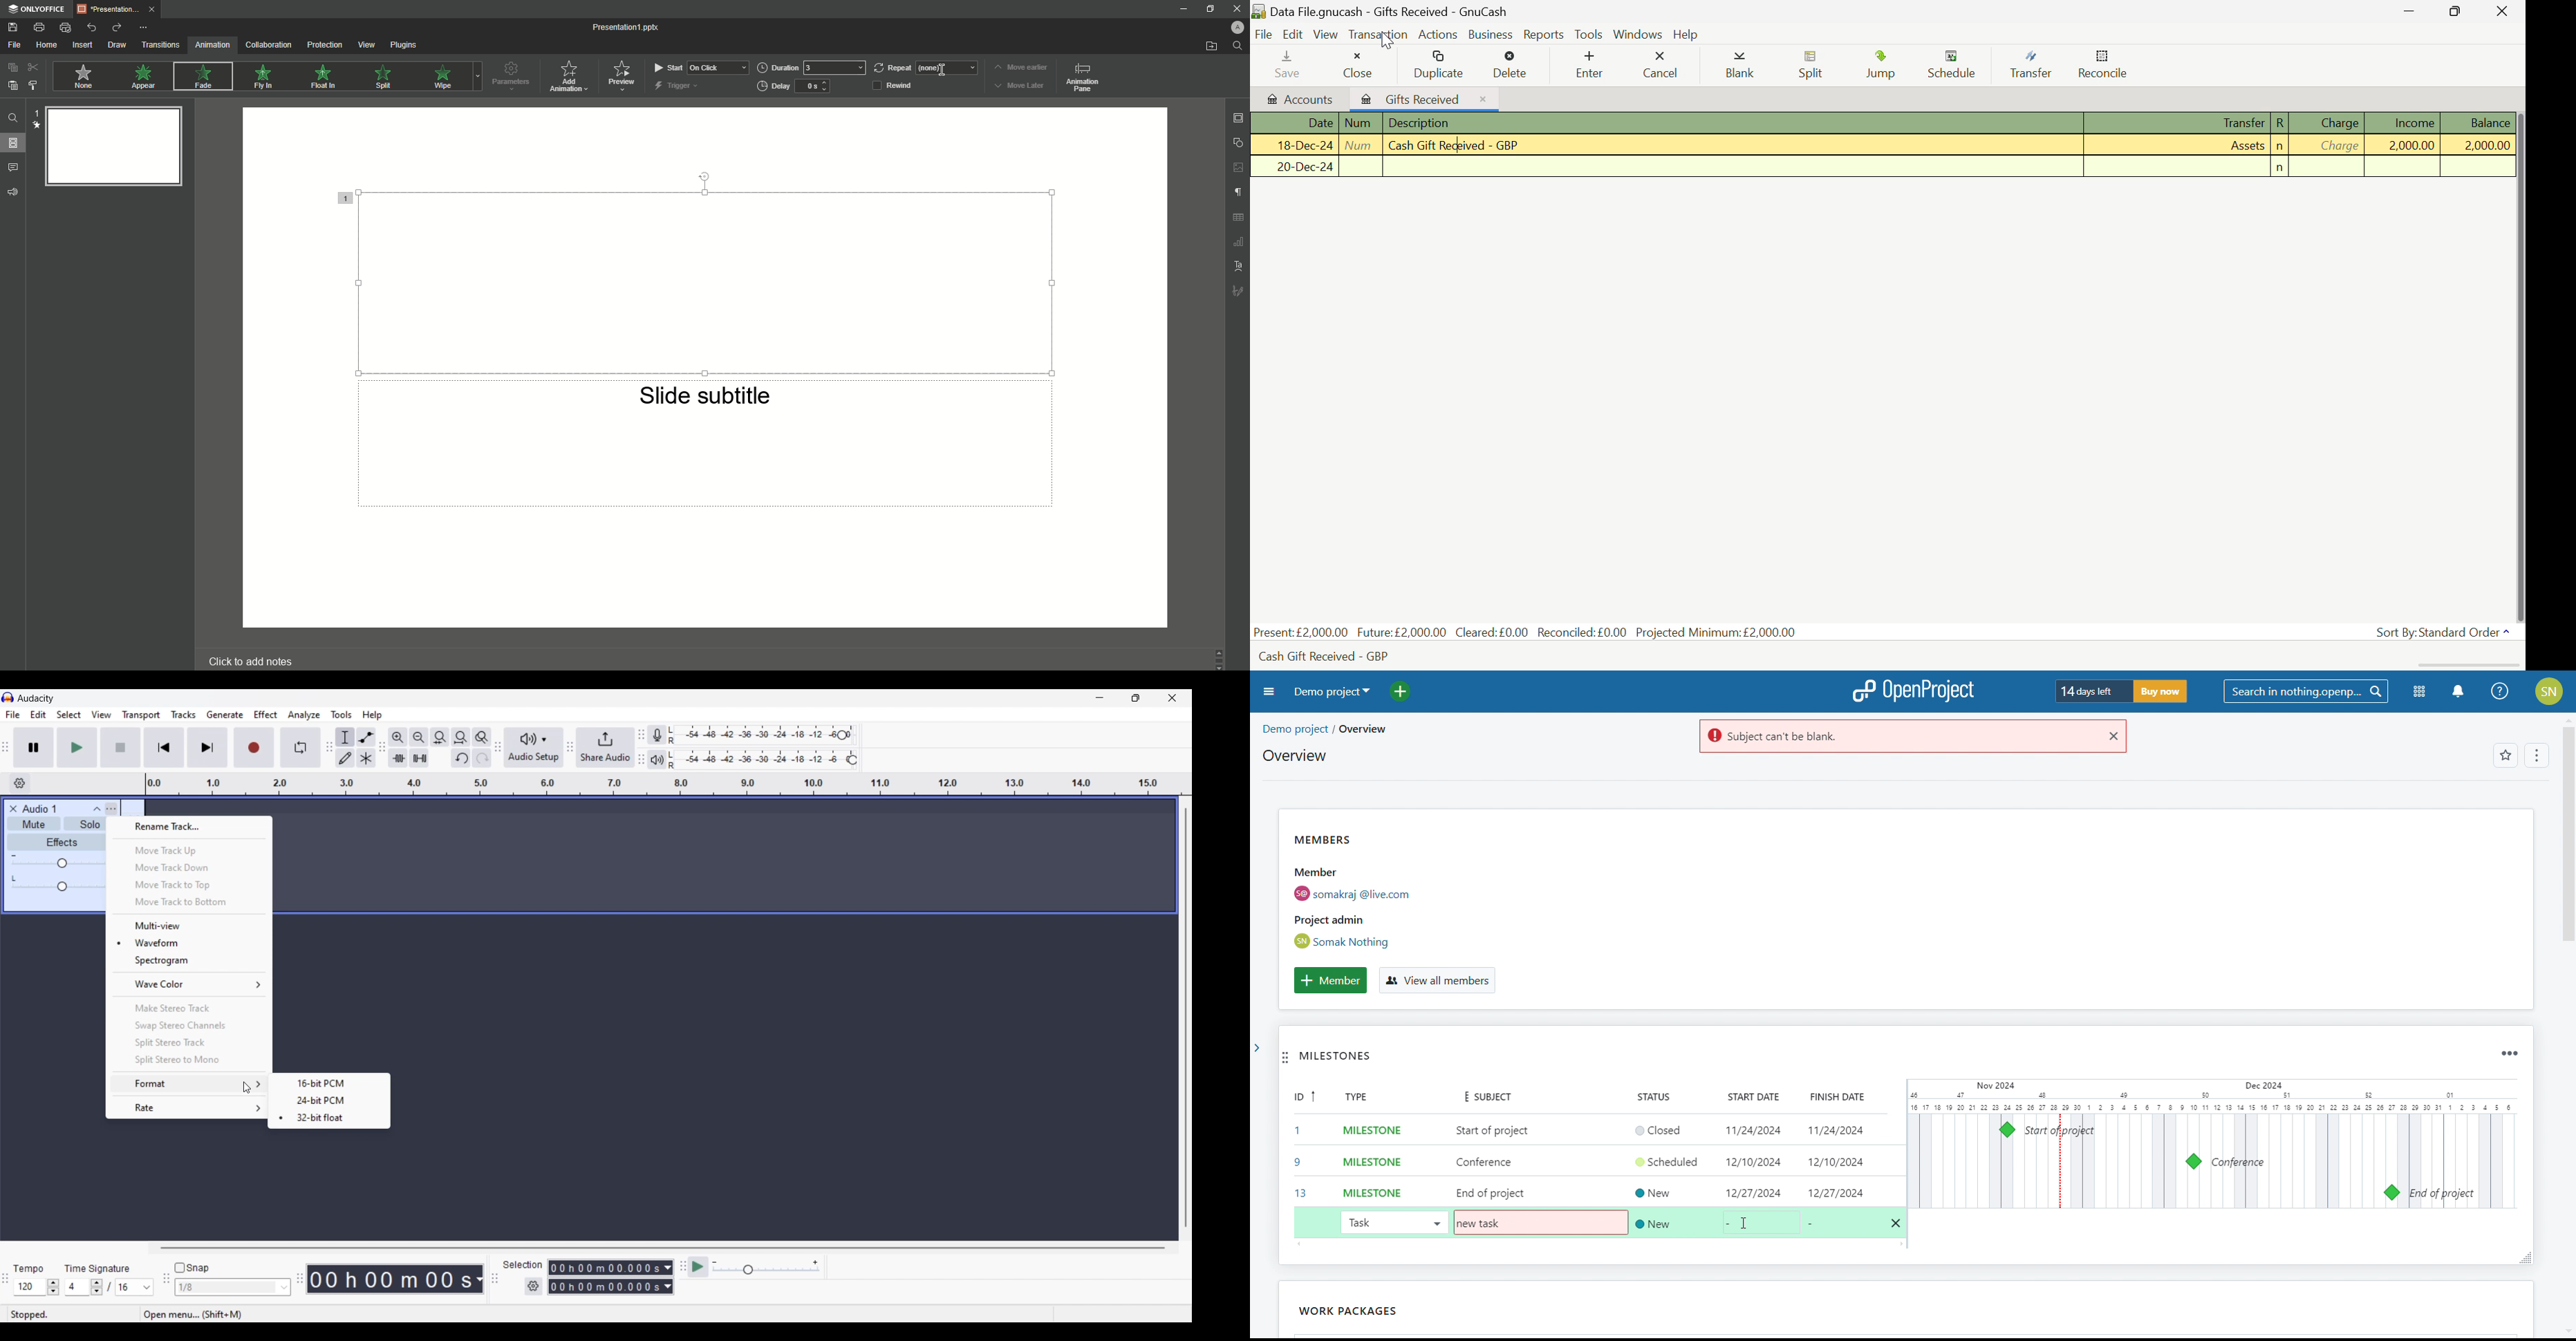 This screenshot has height=1344, width=2576. What do you see at coordinates (366, 759) in the screenshot?
I see `Multitool` at bounding box center [366, 759].